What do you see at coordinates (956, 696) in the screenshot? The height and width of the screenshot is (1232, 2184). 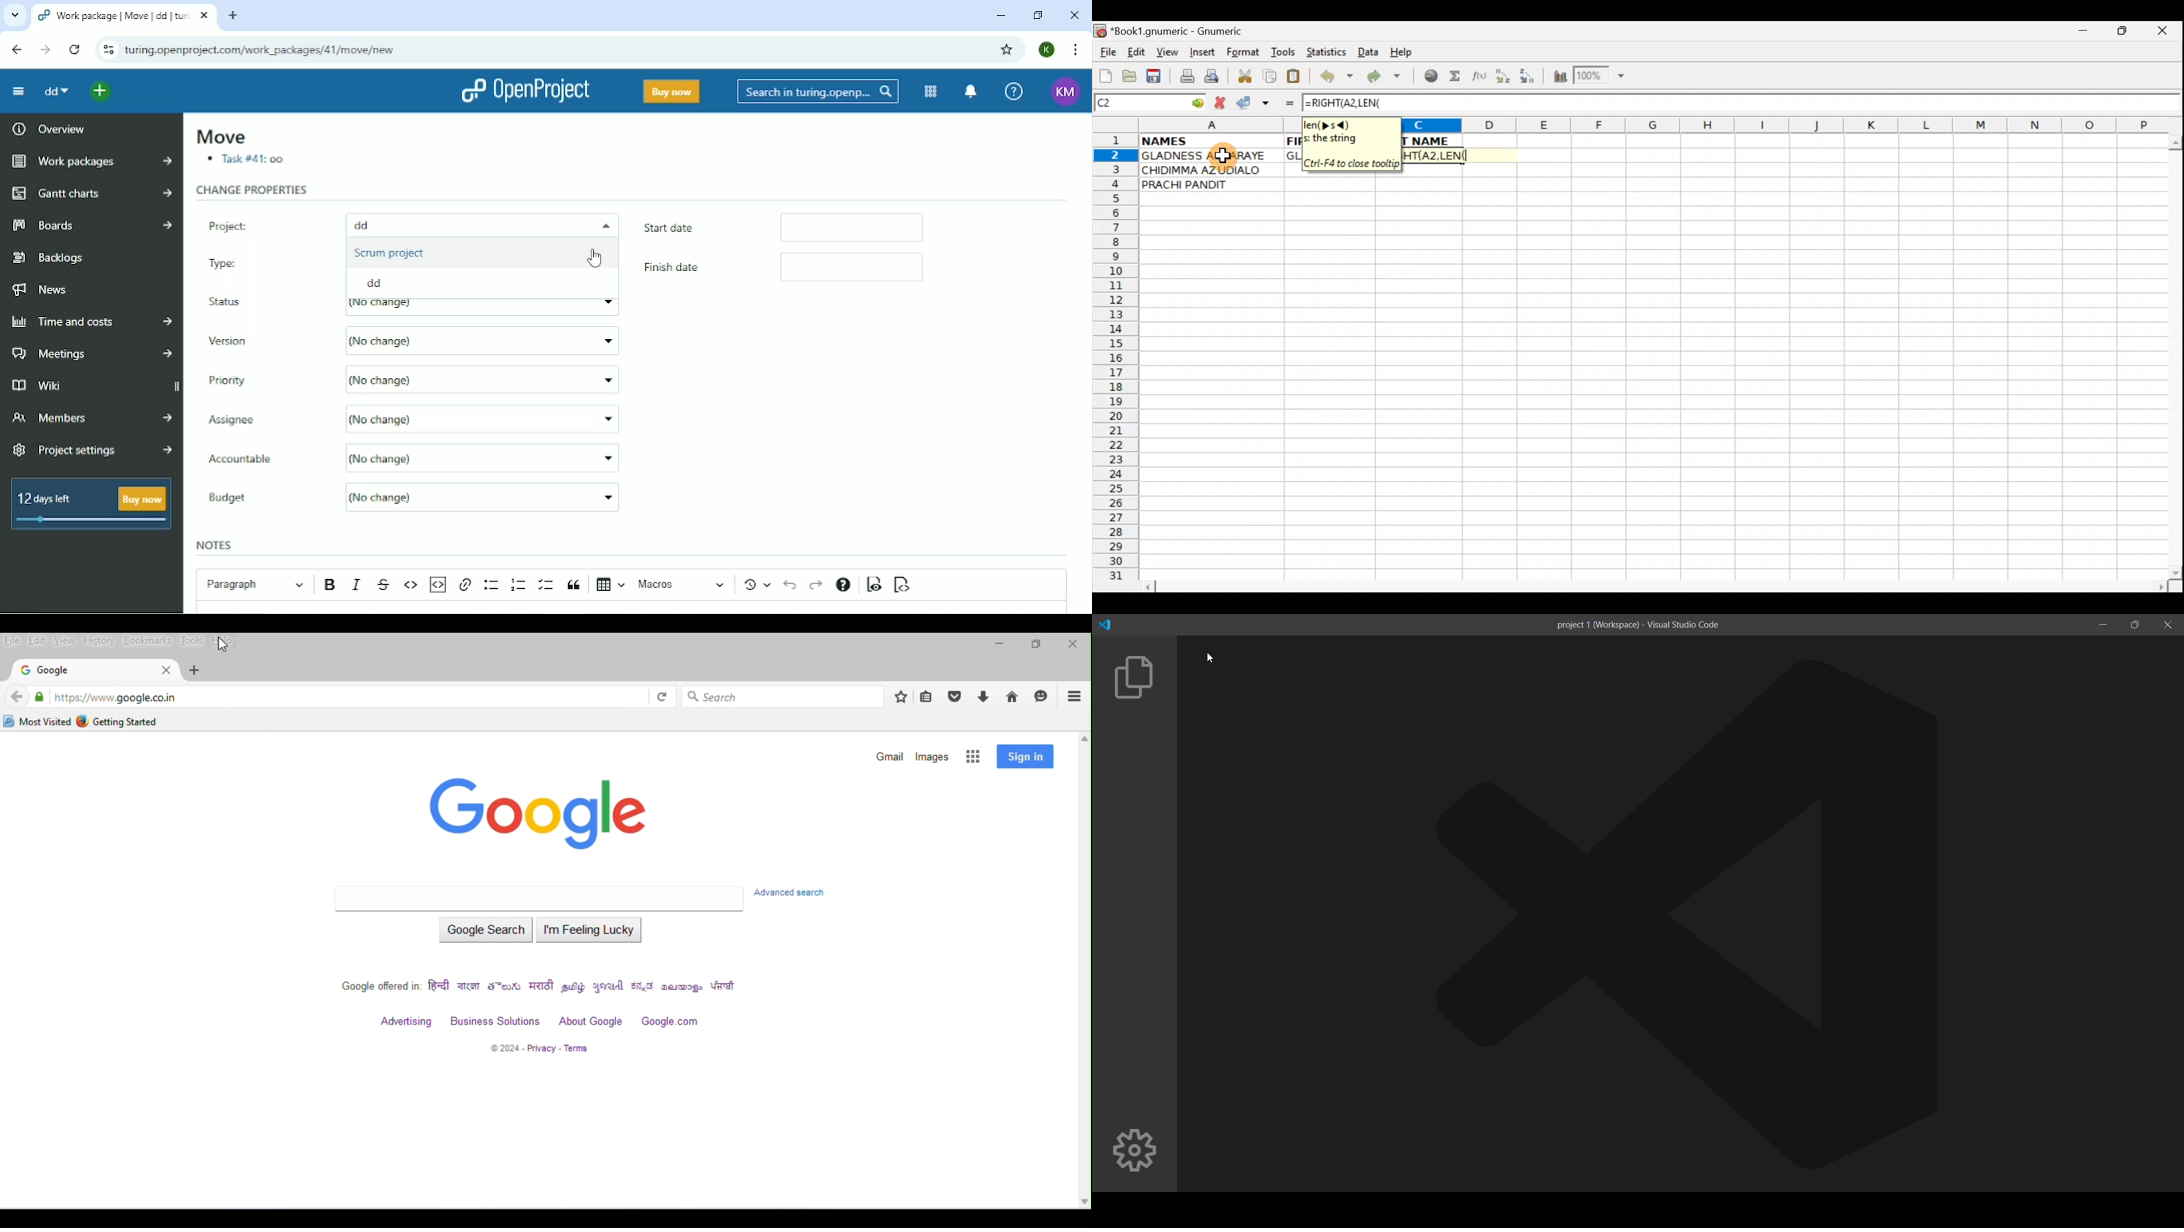 I see `save to pocket` at bounding box center [956, 696].